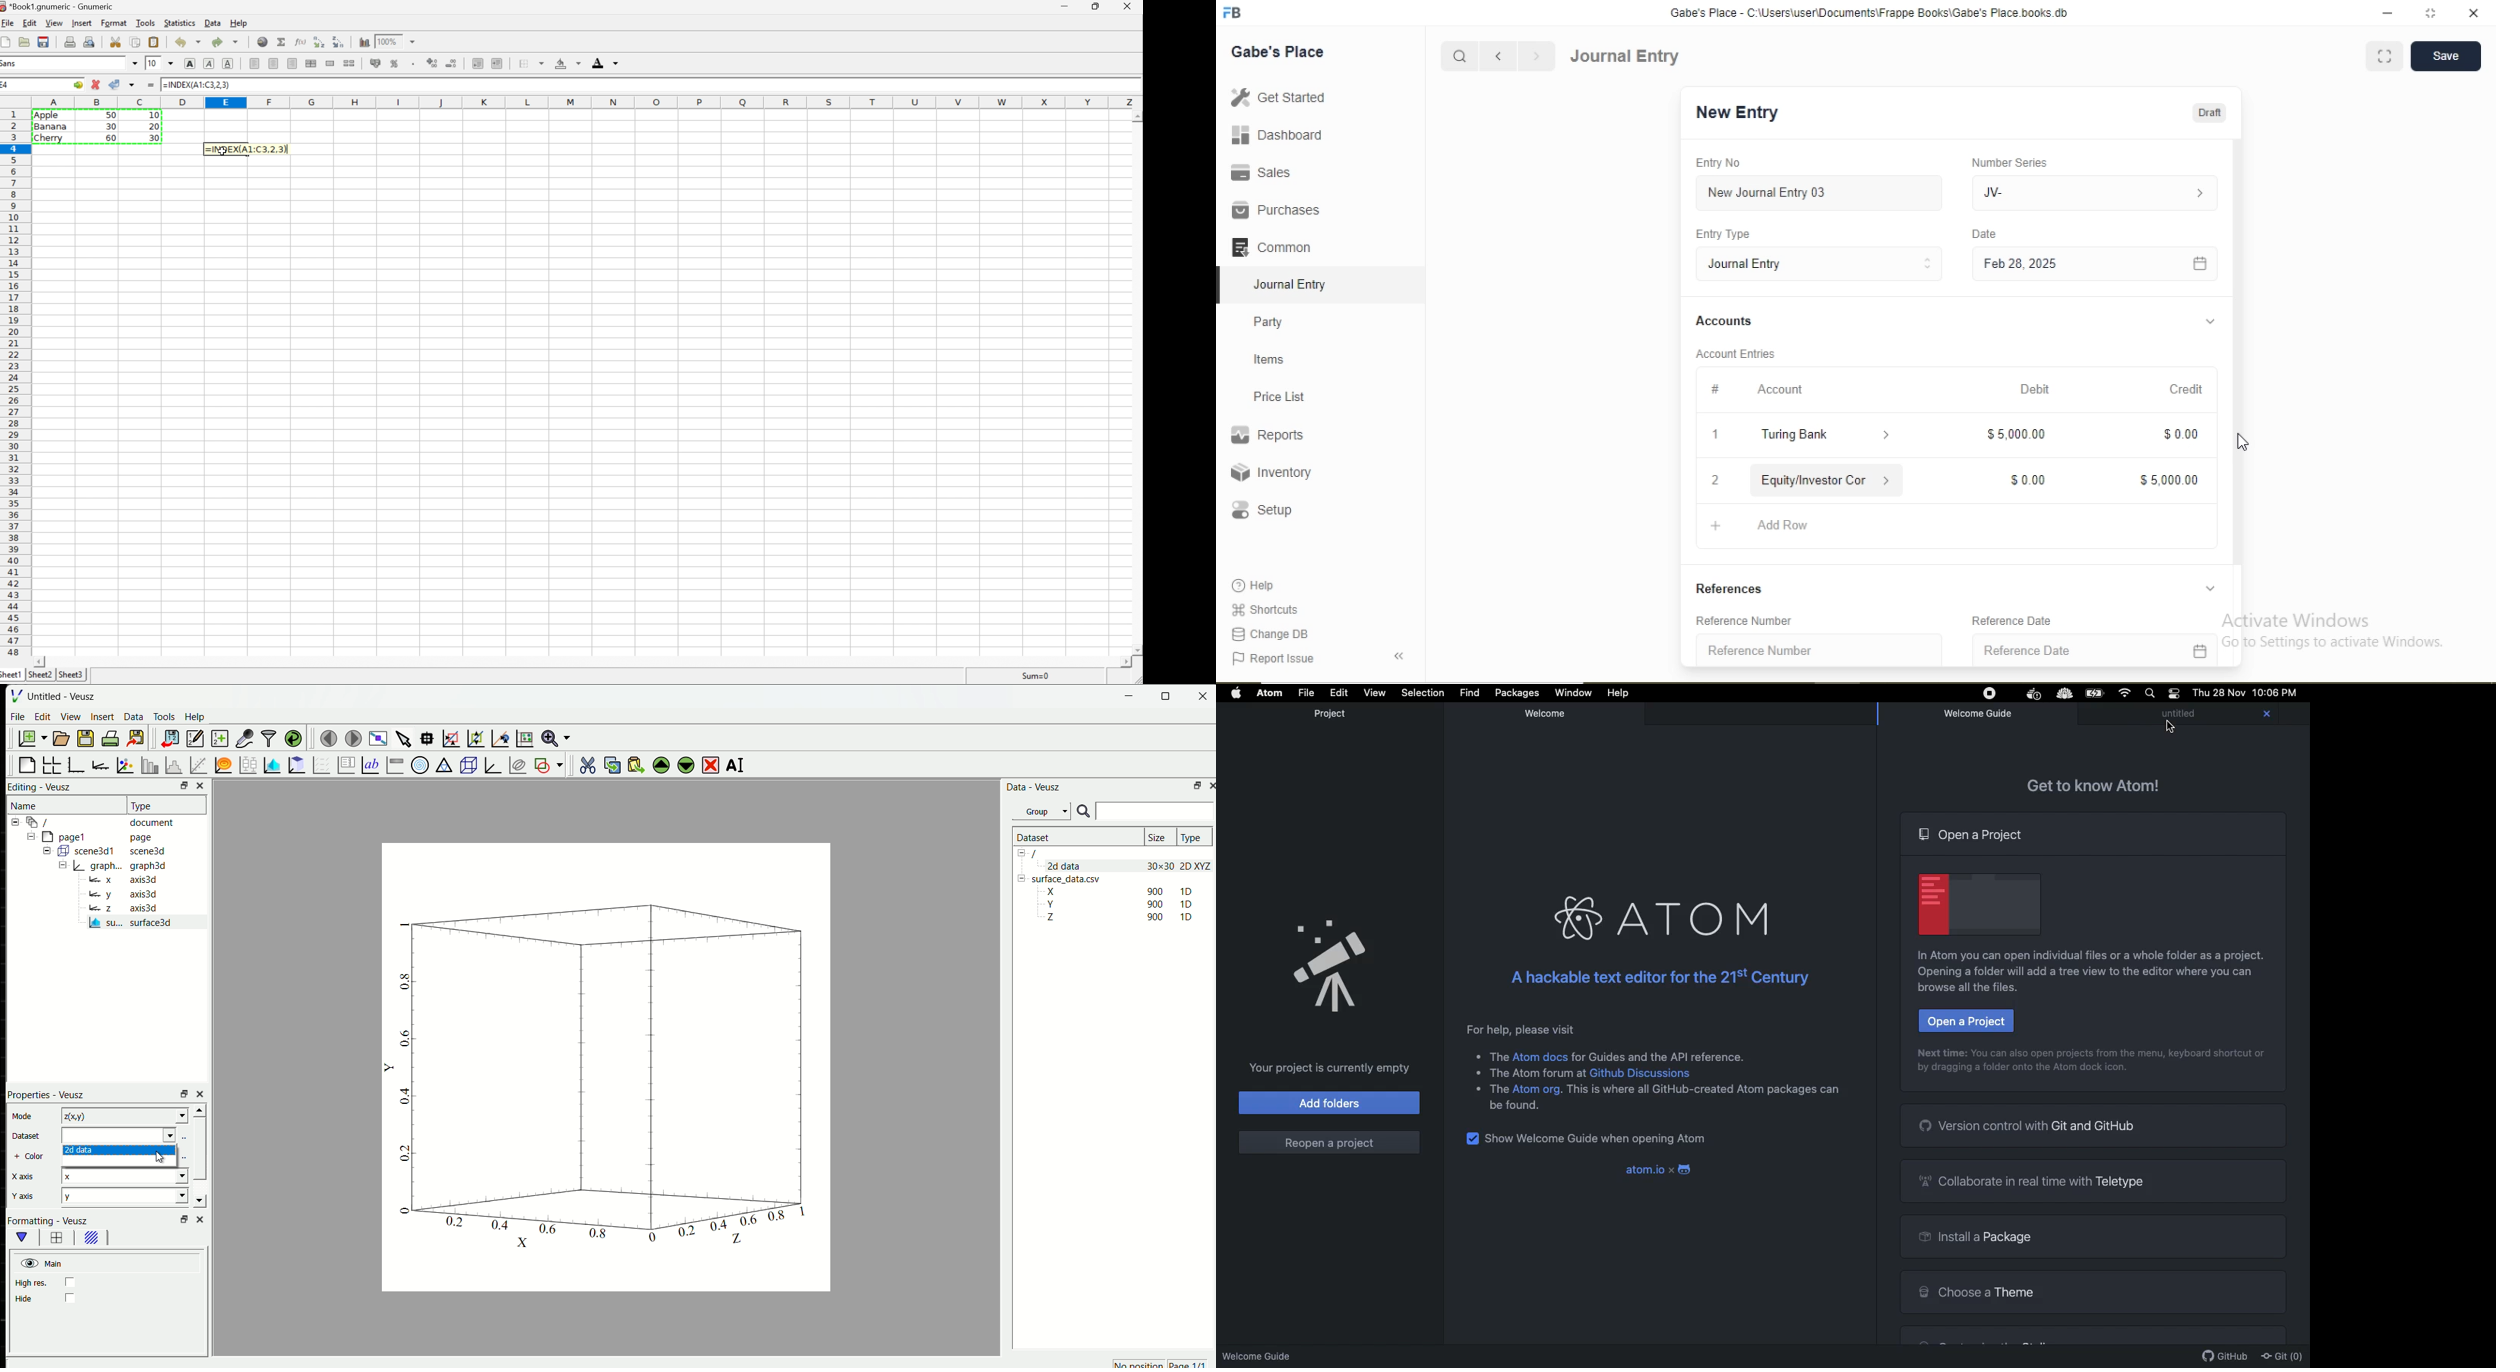  I want to click on Welcome guide, so click(1978, 715).